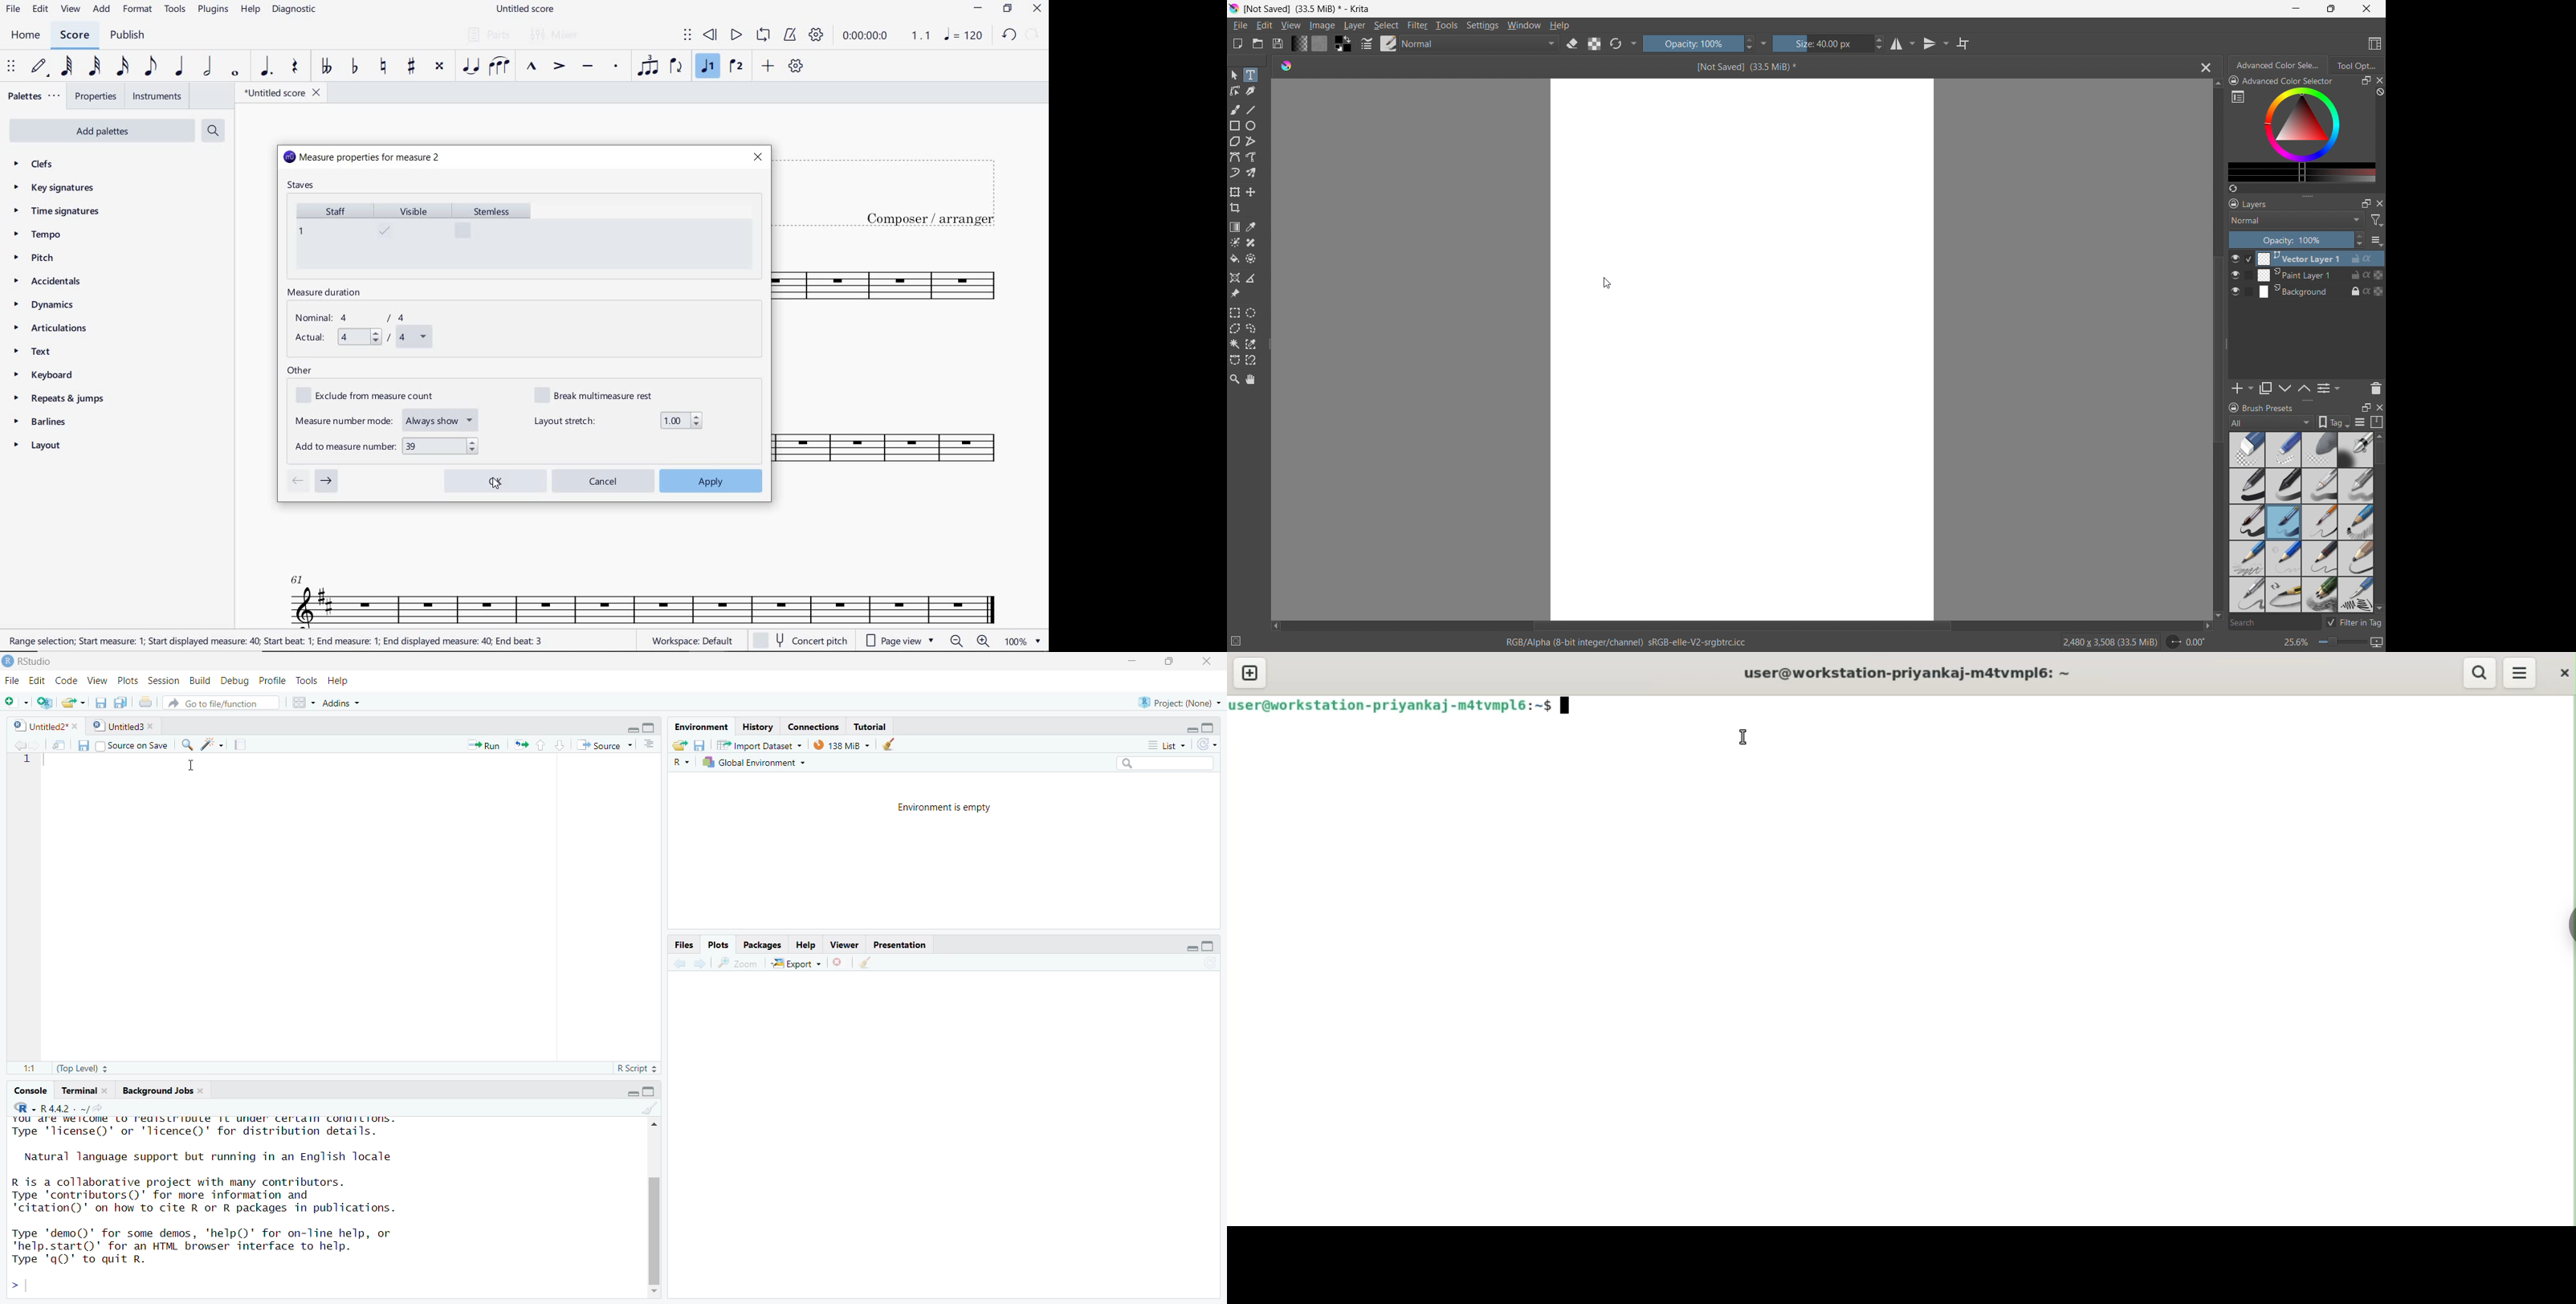  Describe the element at coordinates (801, 945) in the screenshot. I see `Help` at that location.